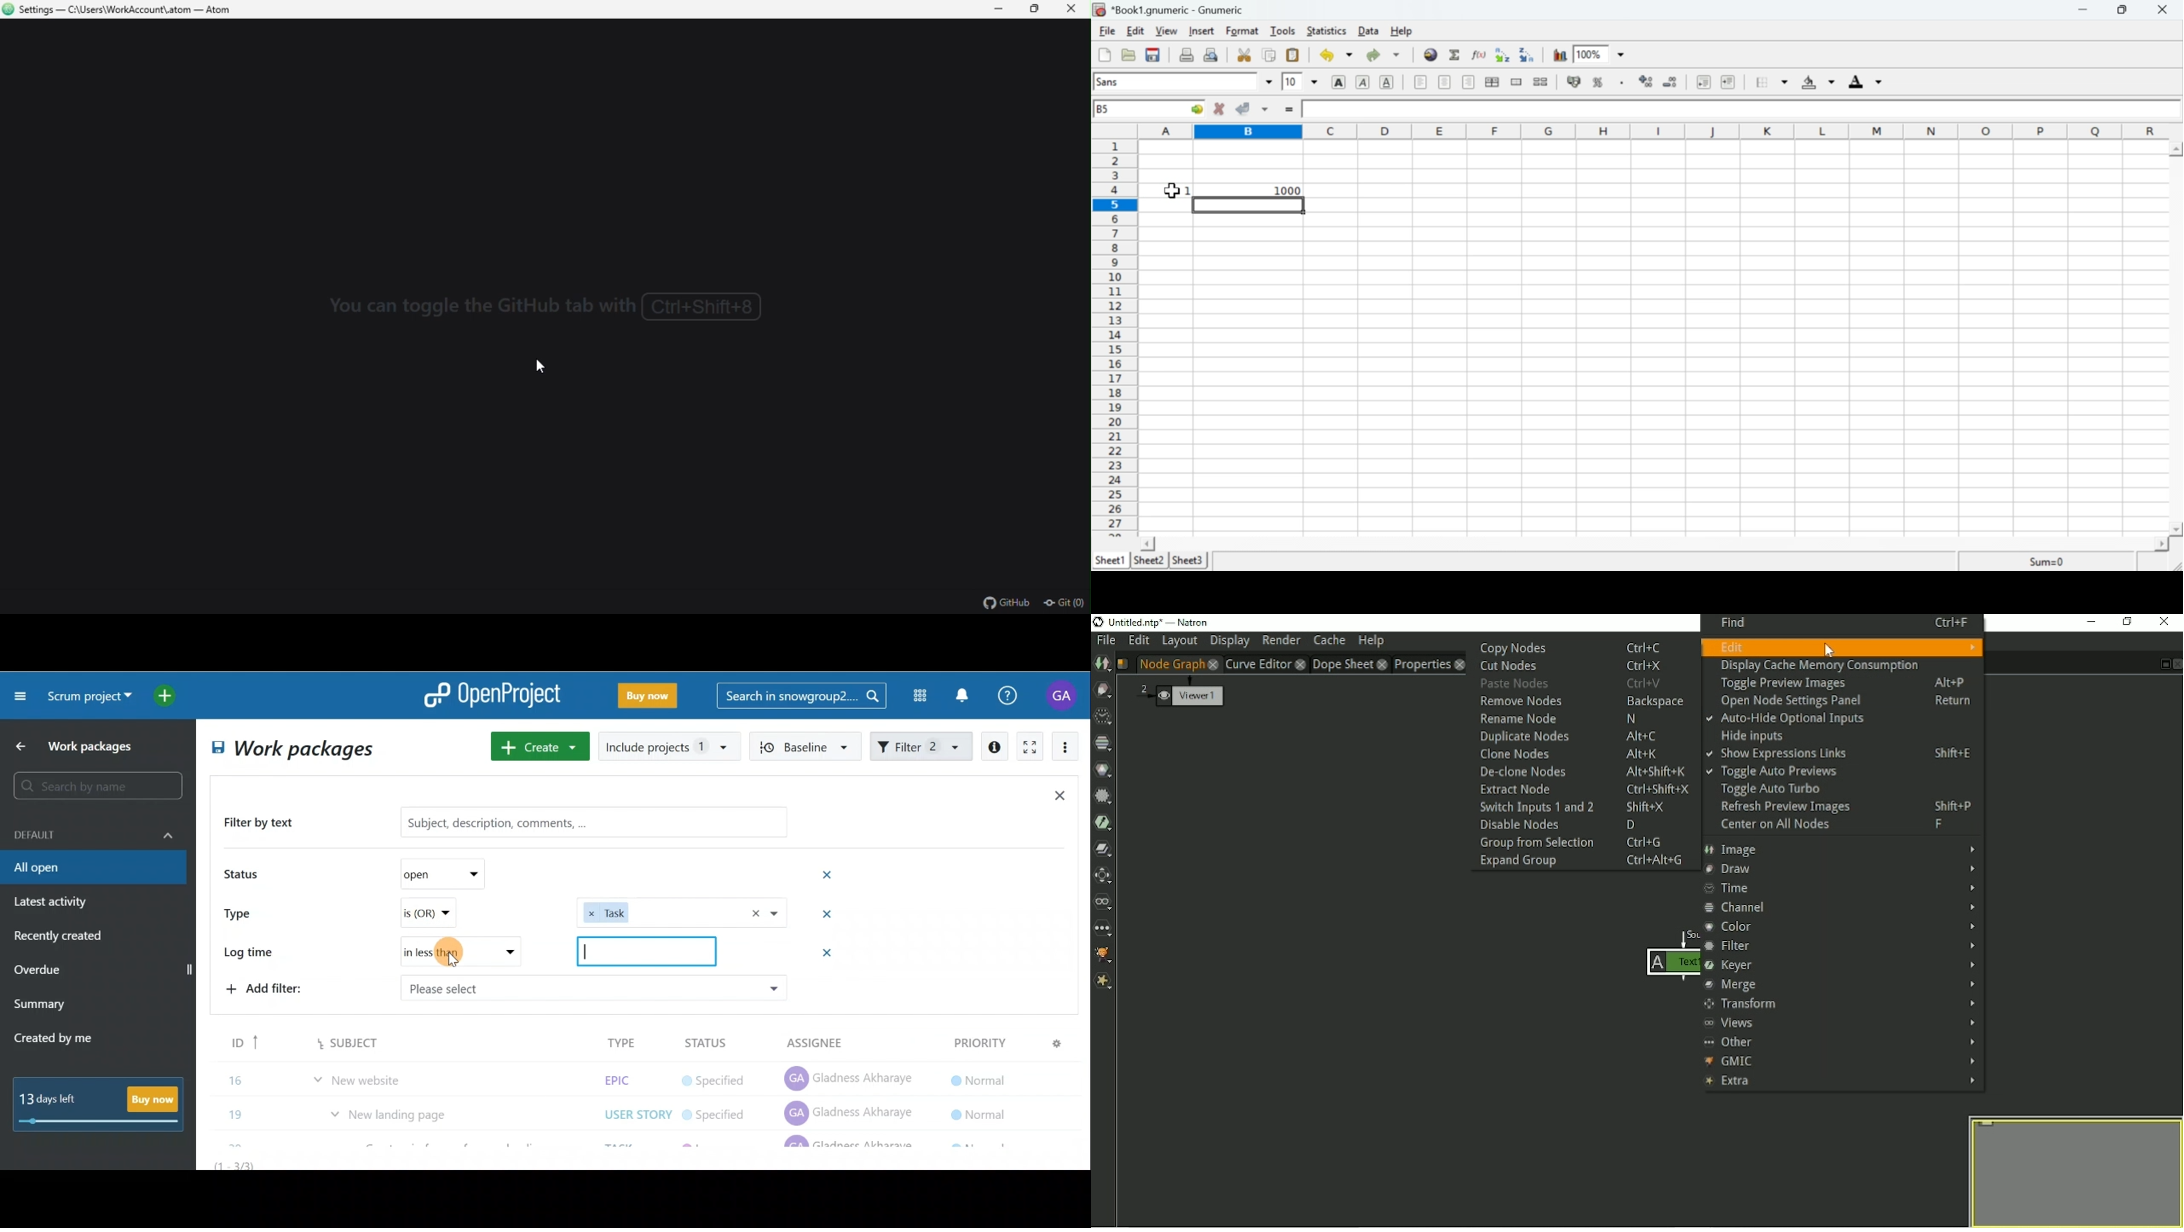 The image size is (2184, 1232). Describe the element at coordinates (92, 868) in the screenshot. I see `All open` at that location.